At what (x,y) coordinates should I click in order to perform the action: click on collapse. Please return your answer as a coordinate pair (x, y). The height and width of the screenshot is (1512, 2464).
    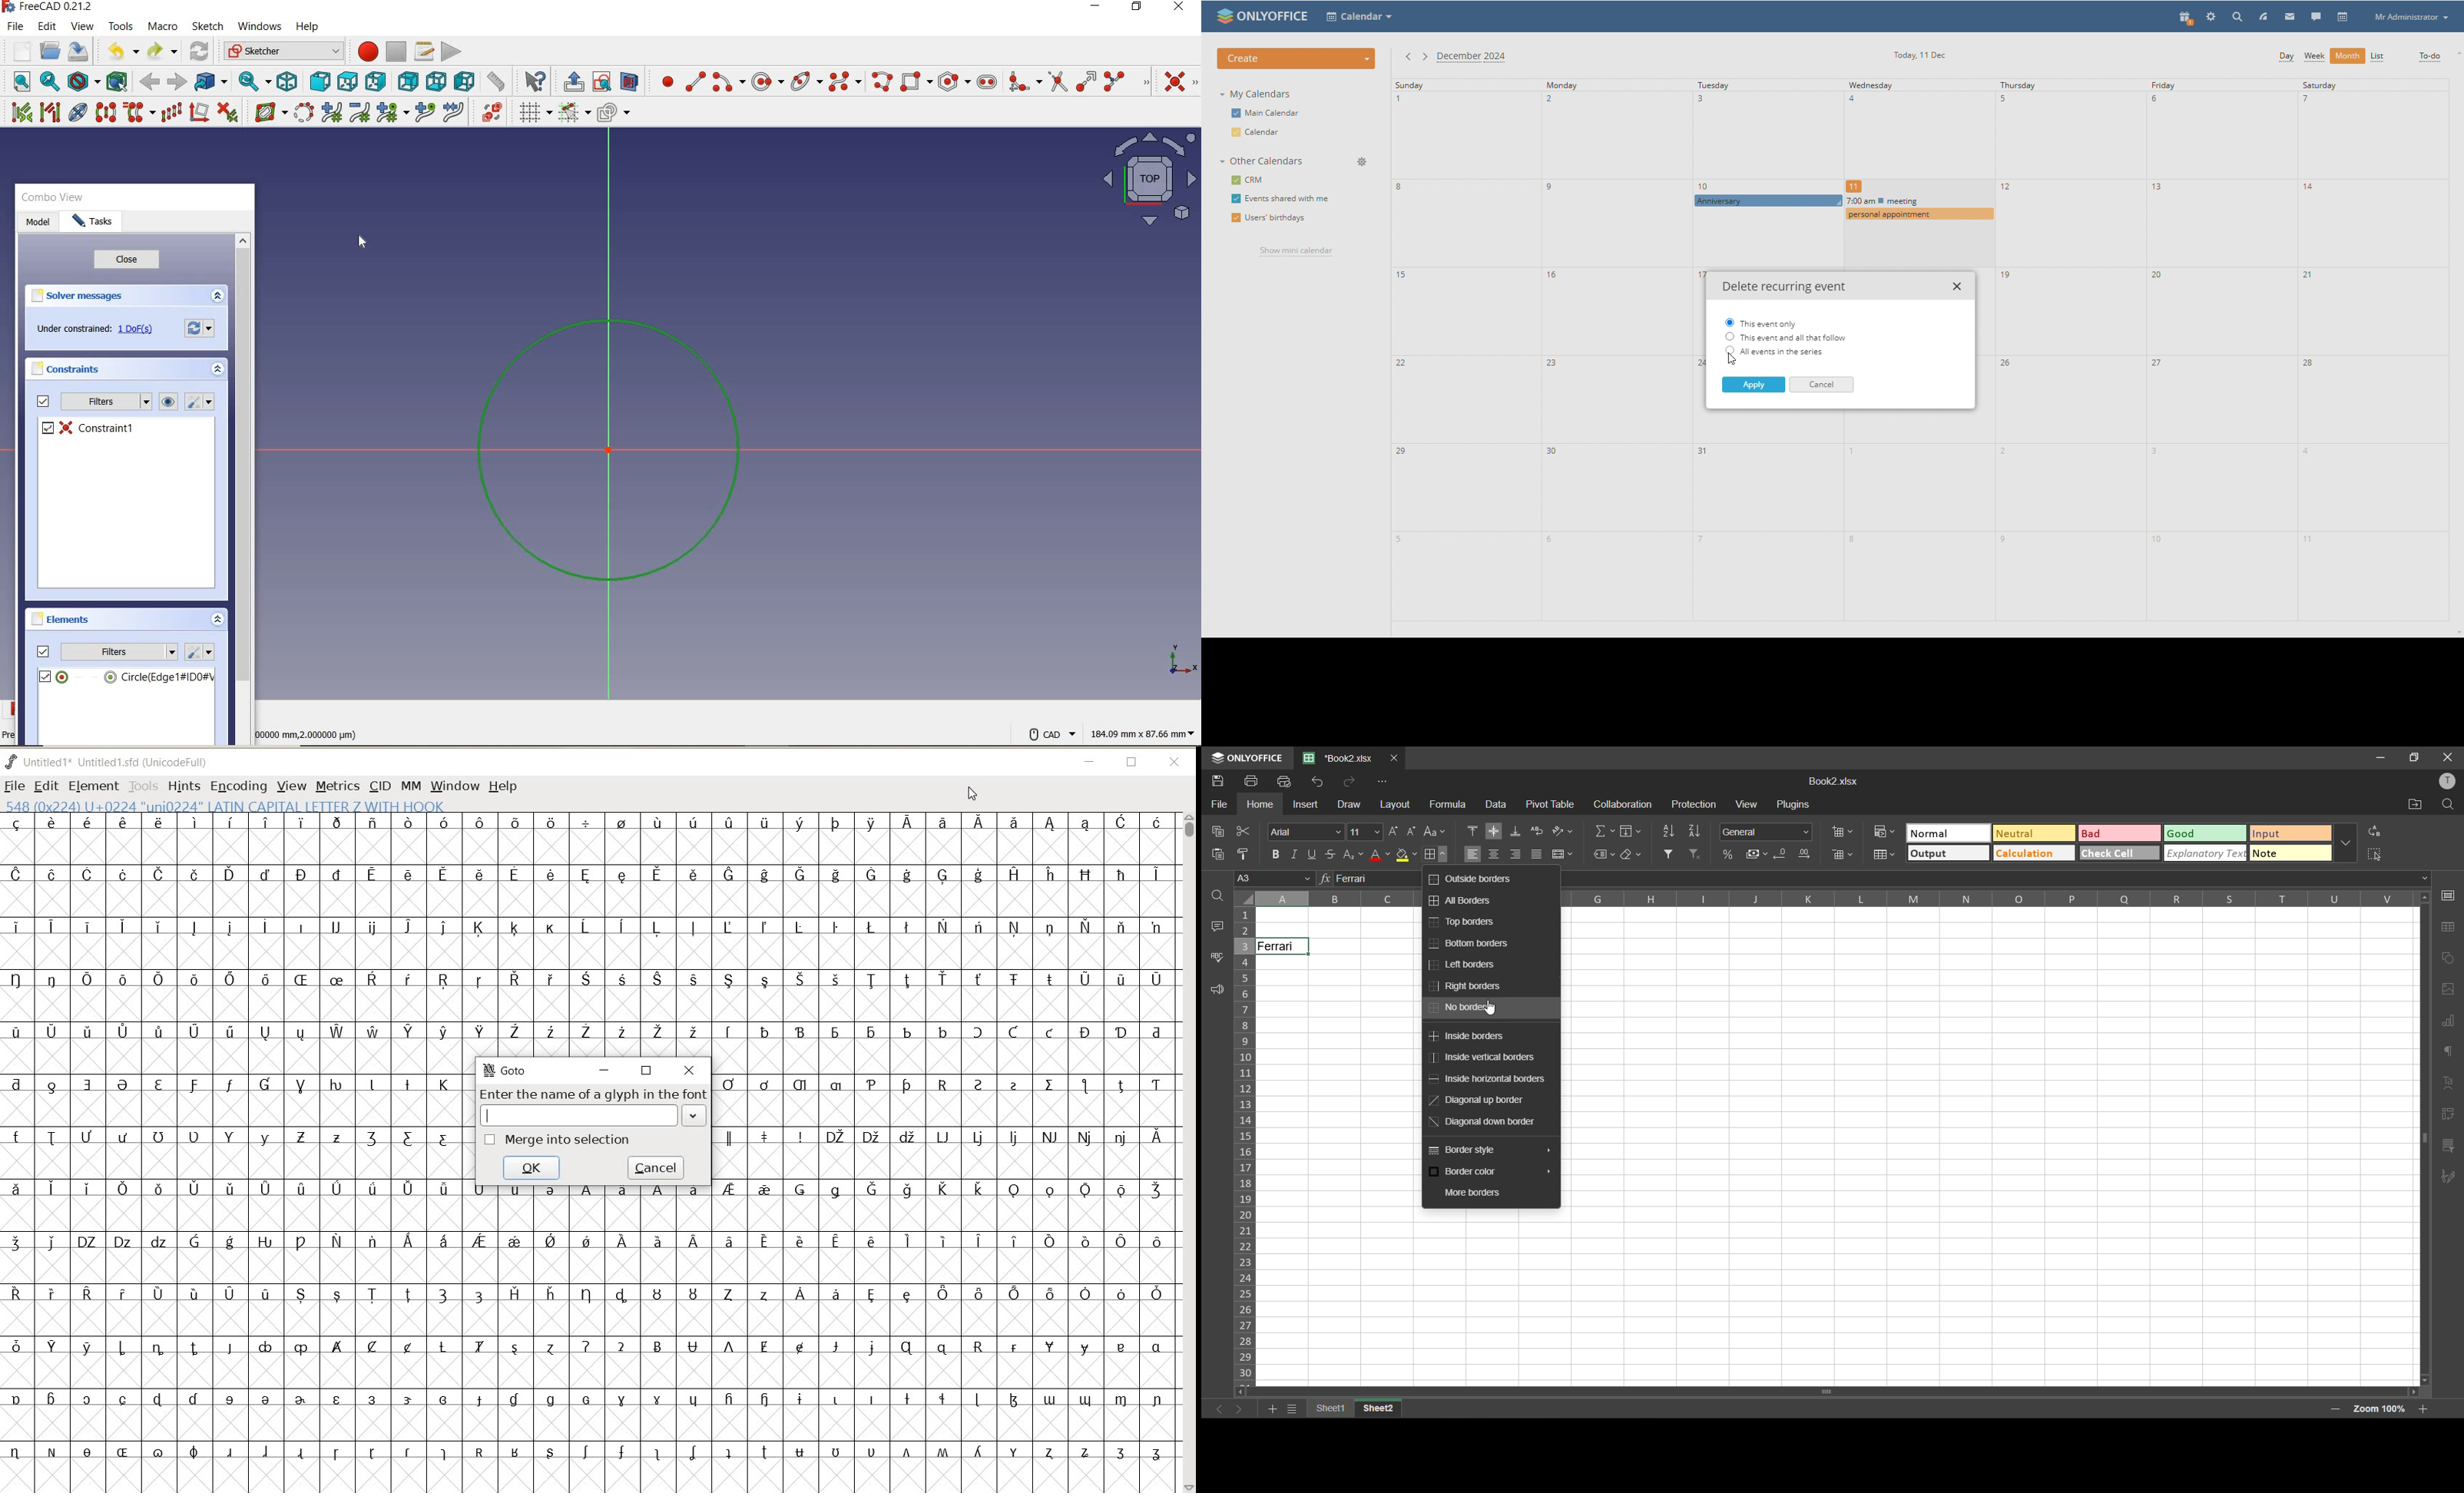
    Looking at the image, I should click on (218, 370).